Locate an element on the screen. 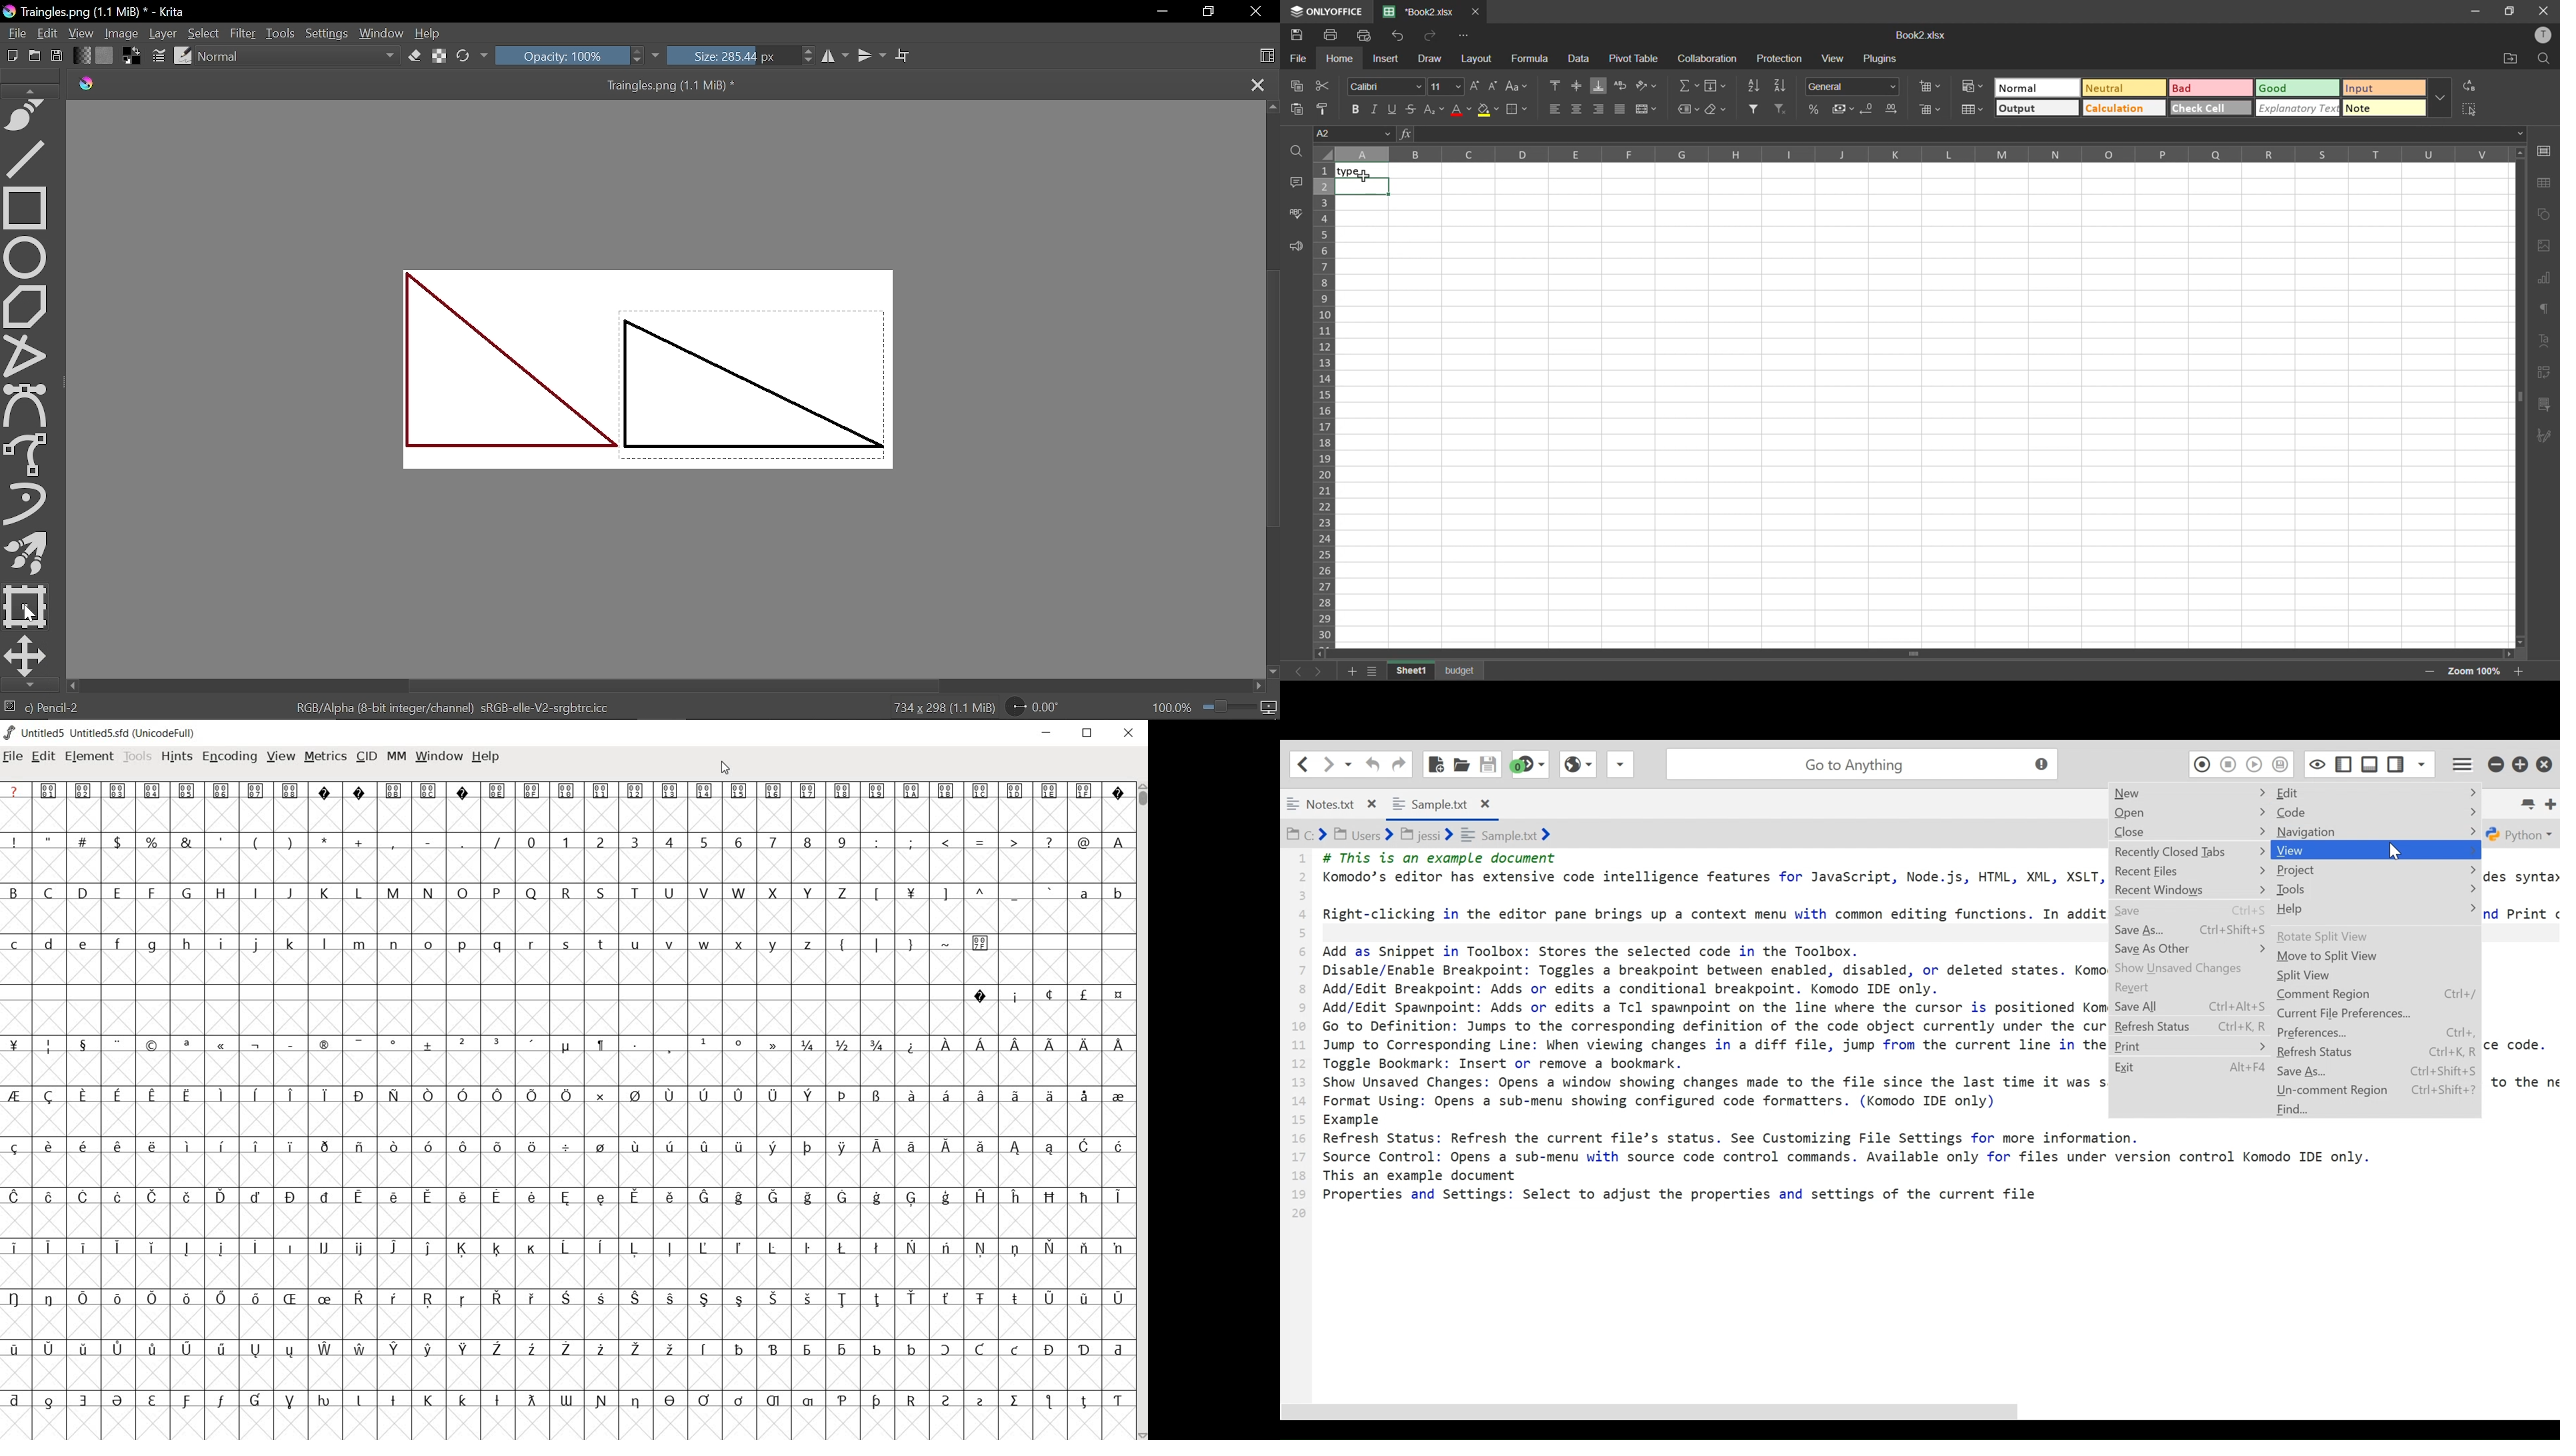  file is located at coordinates (1299, 57).